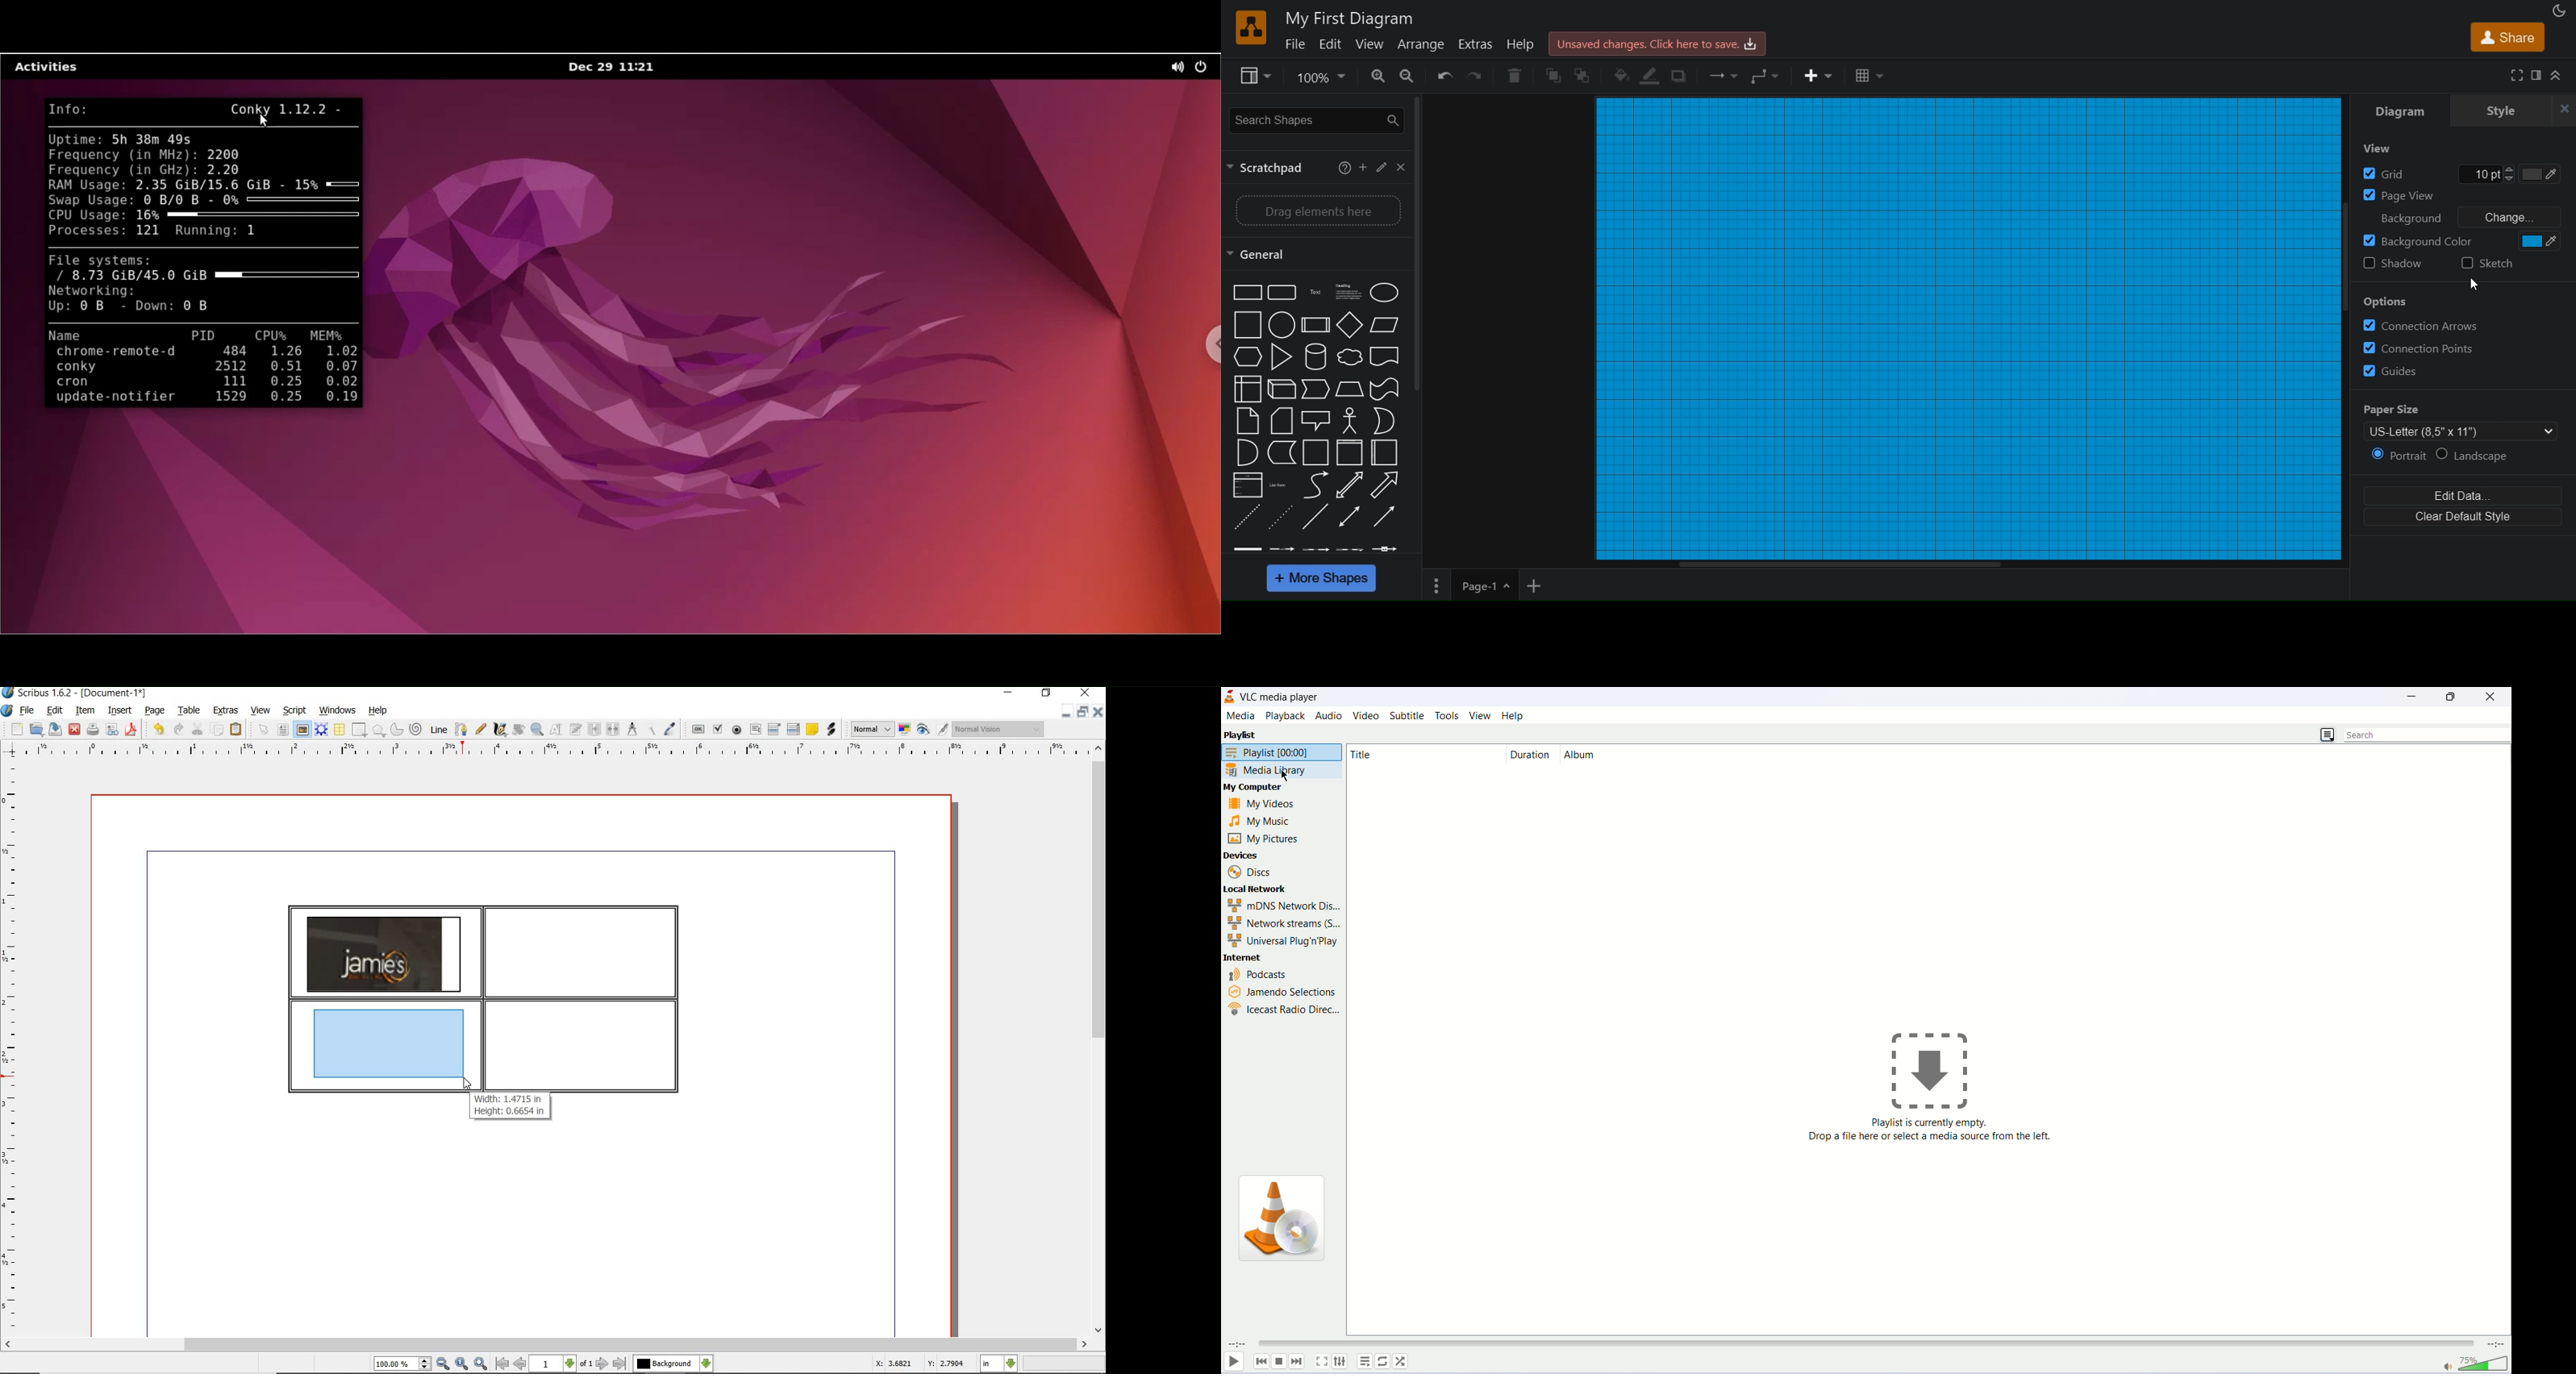 This screenshot has width=2576, height=1400. What do you see at coordinates (2429, 735) in the screenshot?
I see `search` at bounding box center [2429, 735].